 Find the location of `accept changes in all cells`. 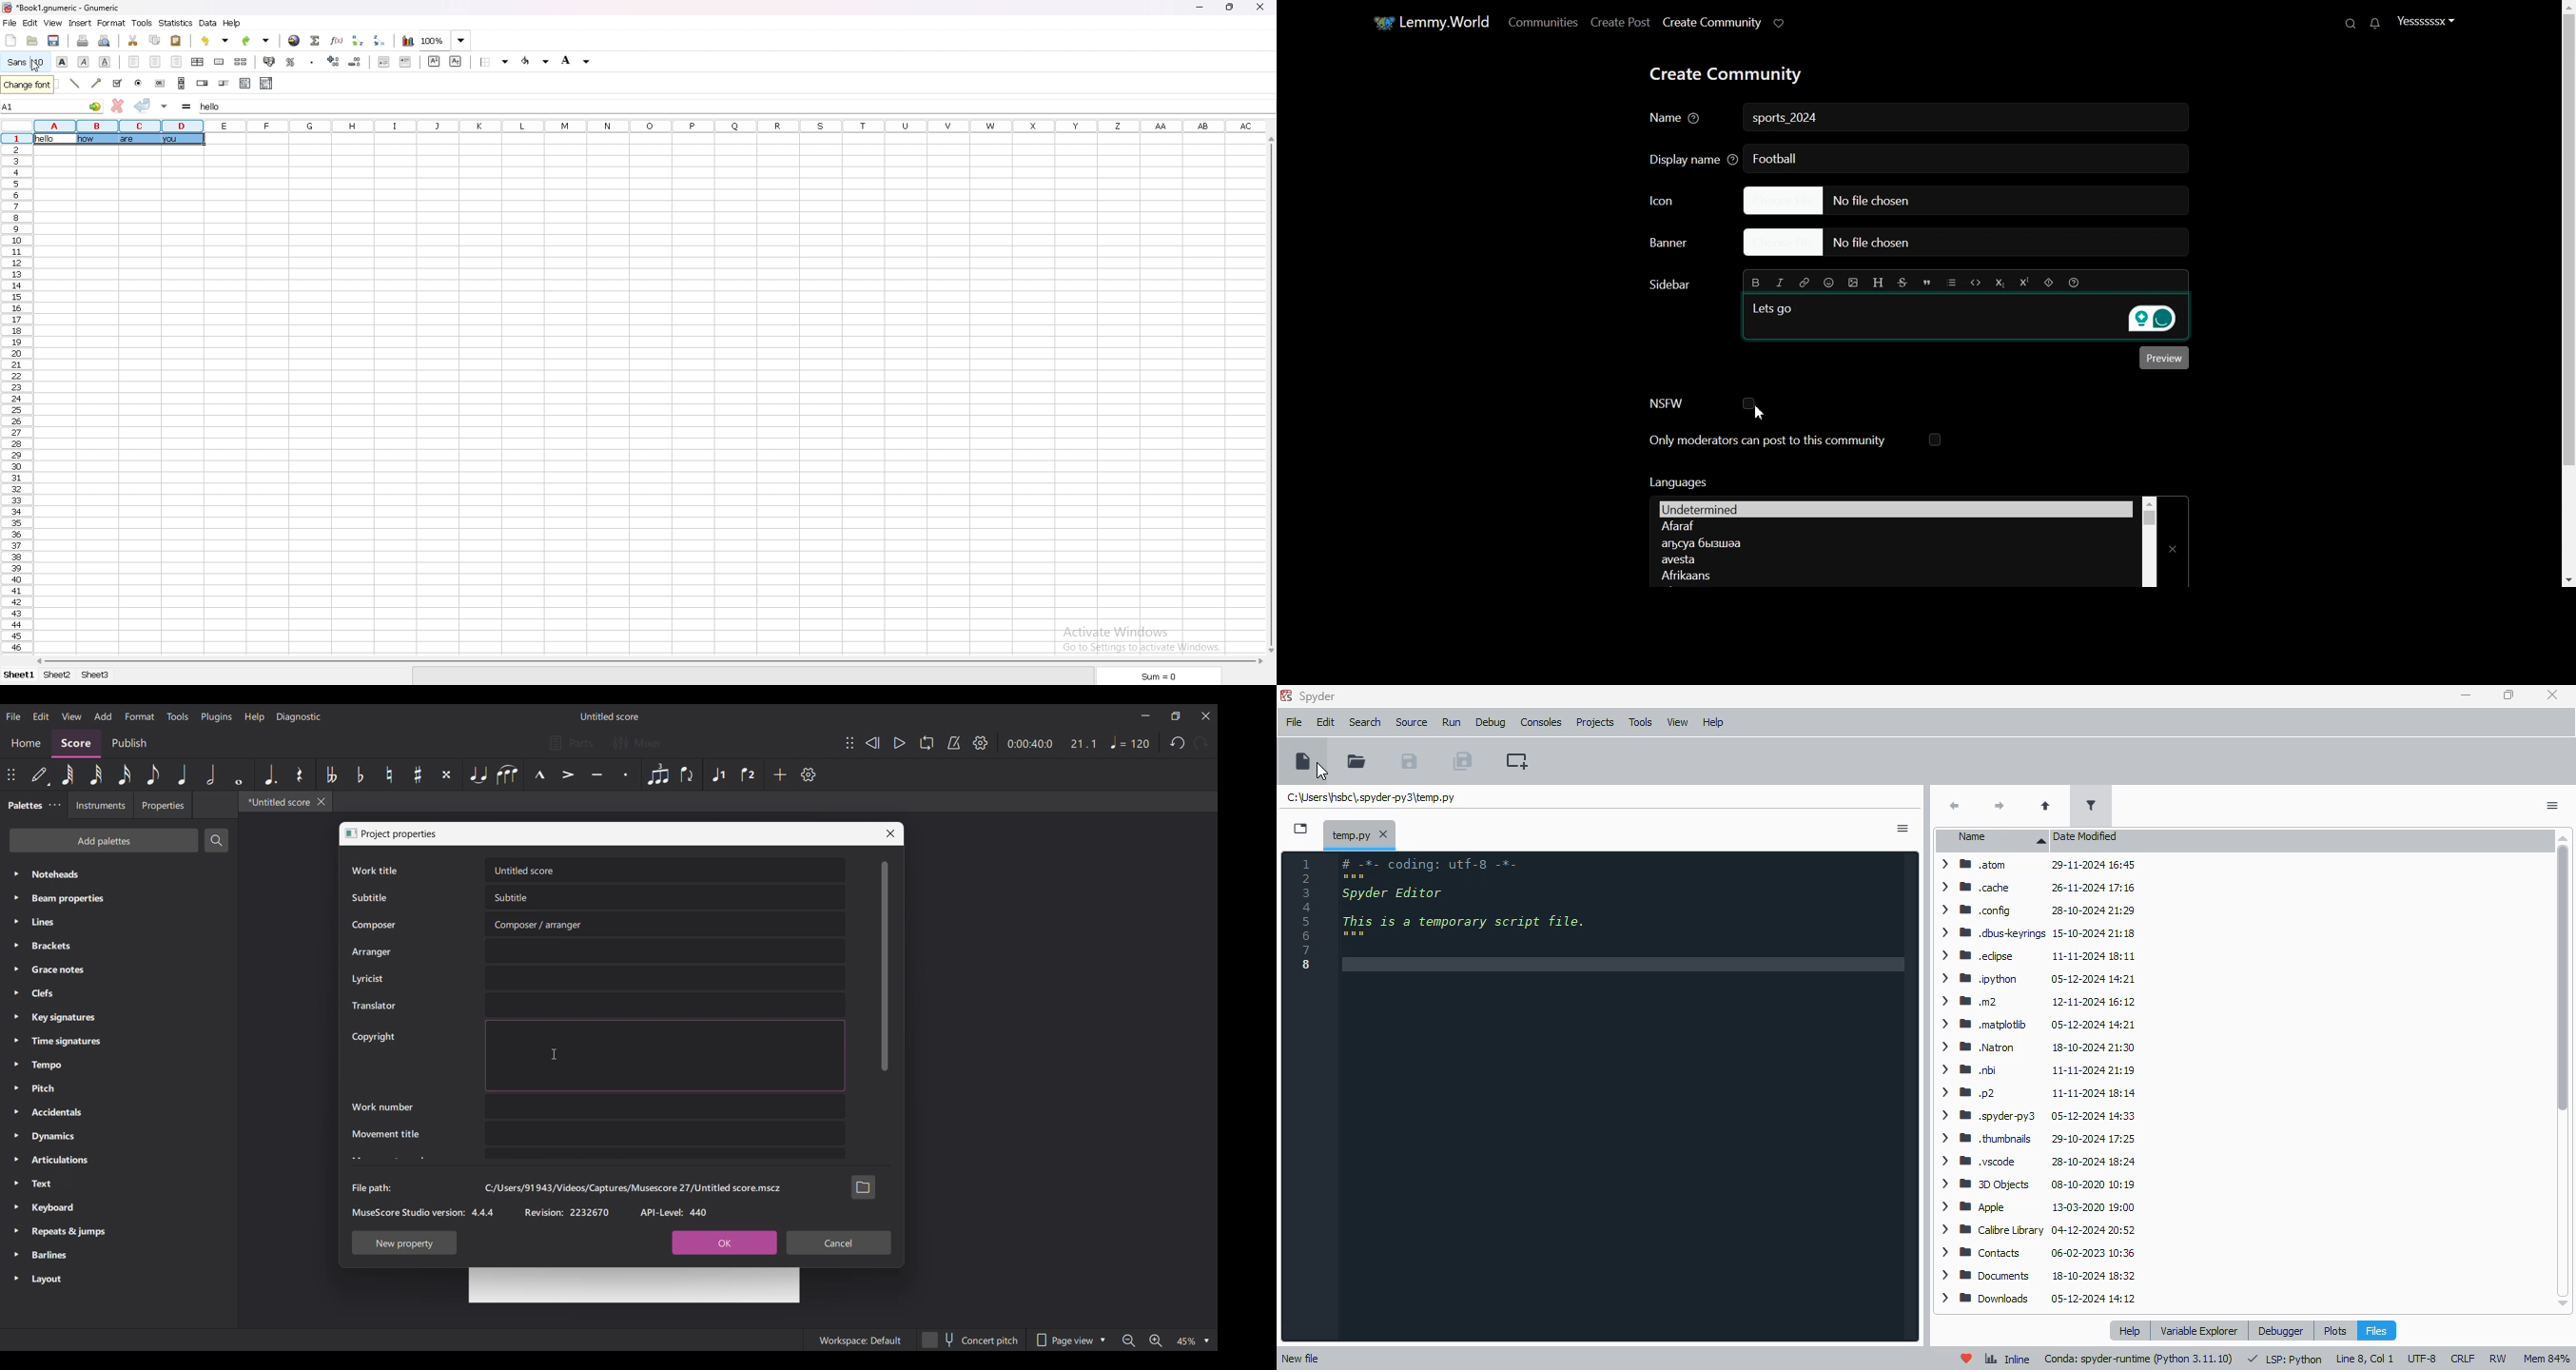

accept changes in all cells is located at coordinates (164, 106).